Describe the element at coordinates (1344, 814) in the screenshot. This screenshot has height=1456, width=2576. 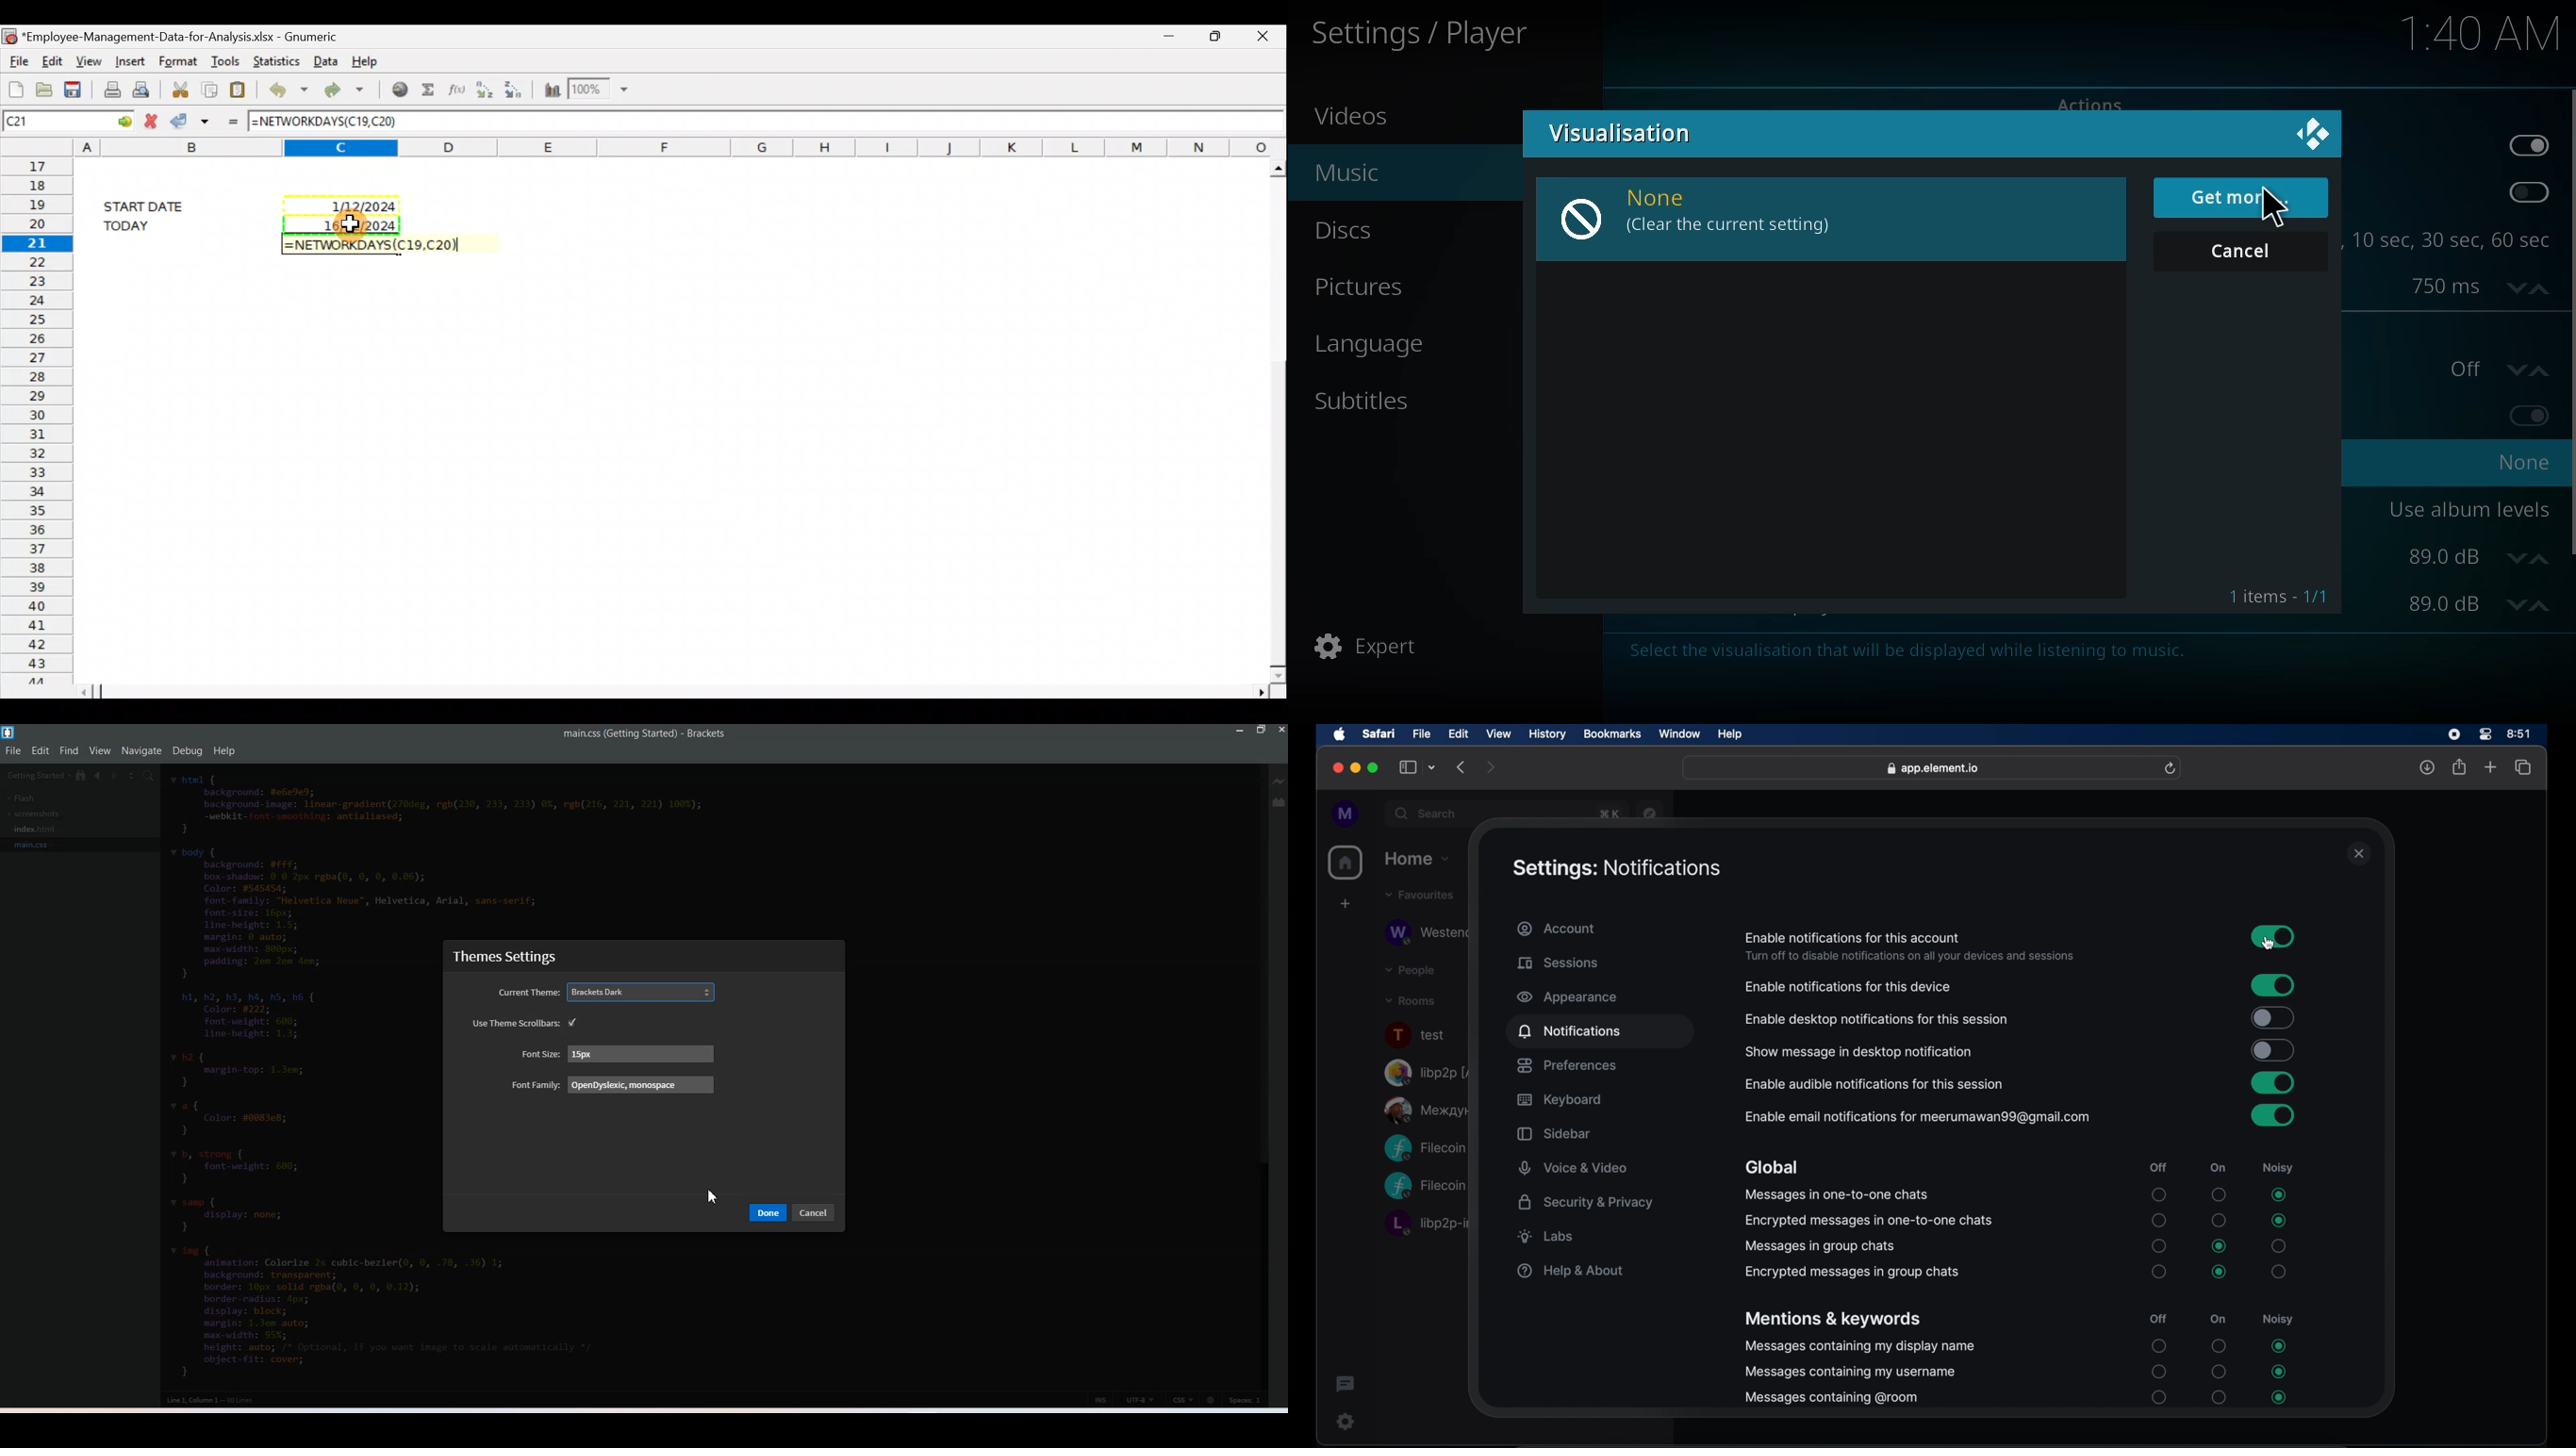
I see `profile` at that location.